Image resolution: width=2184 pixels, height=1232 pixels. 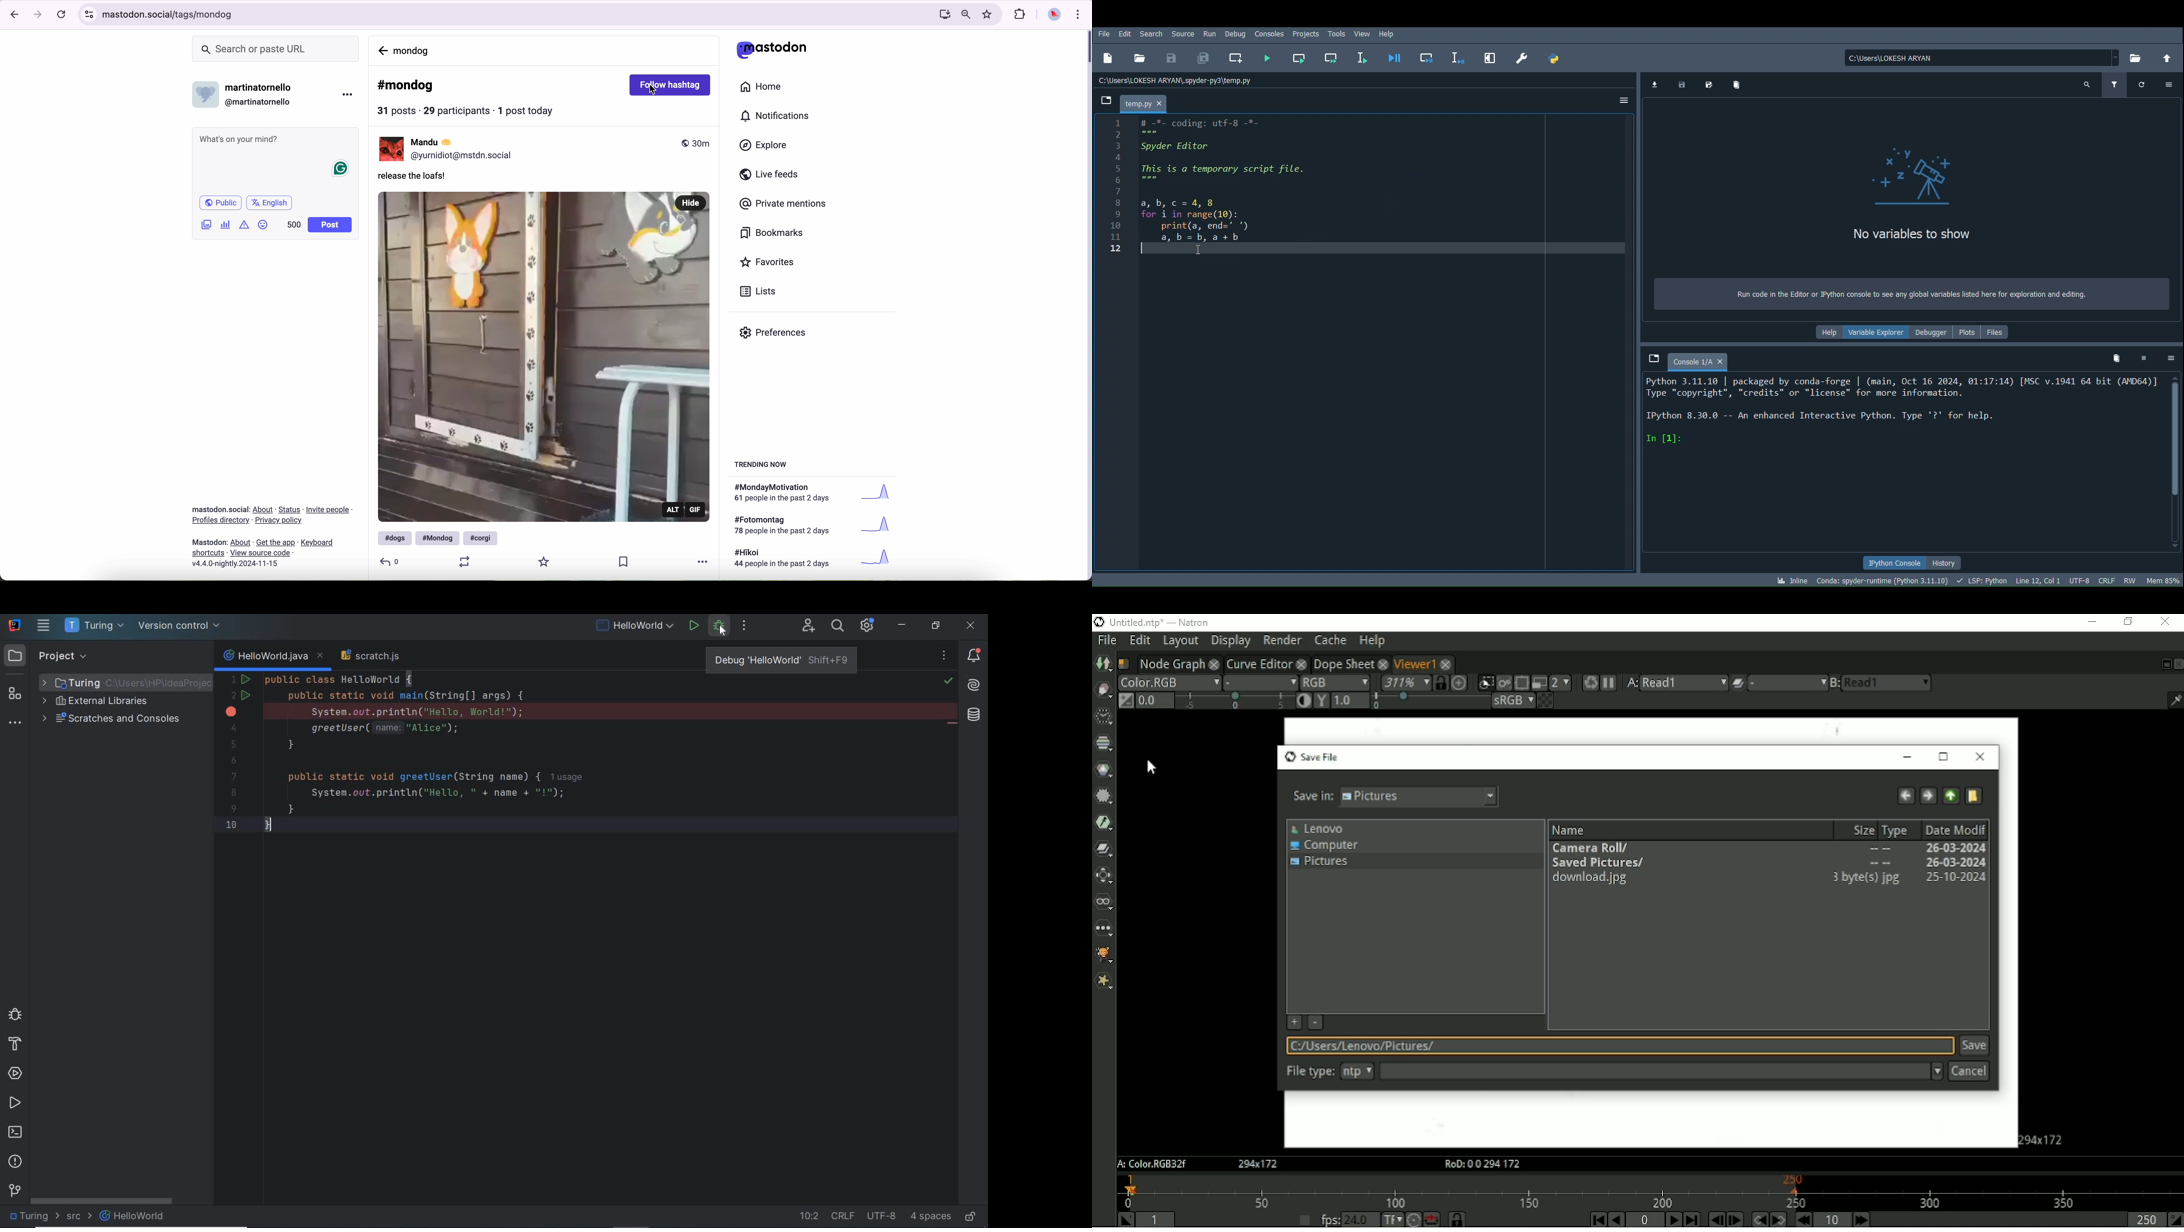 I want to click on Search, so click(x=1151, y=34).